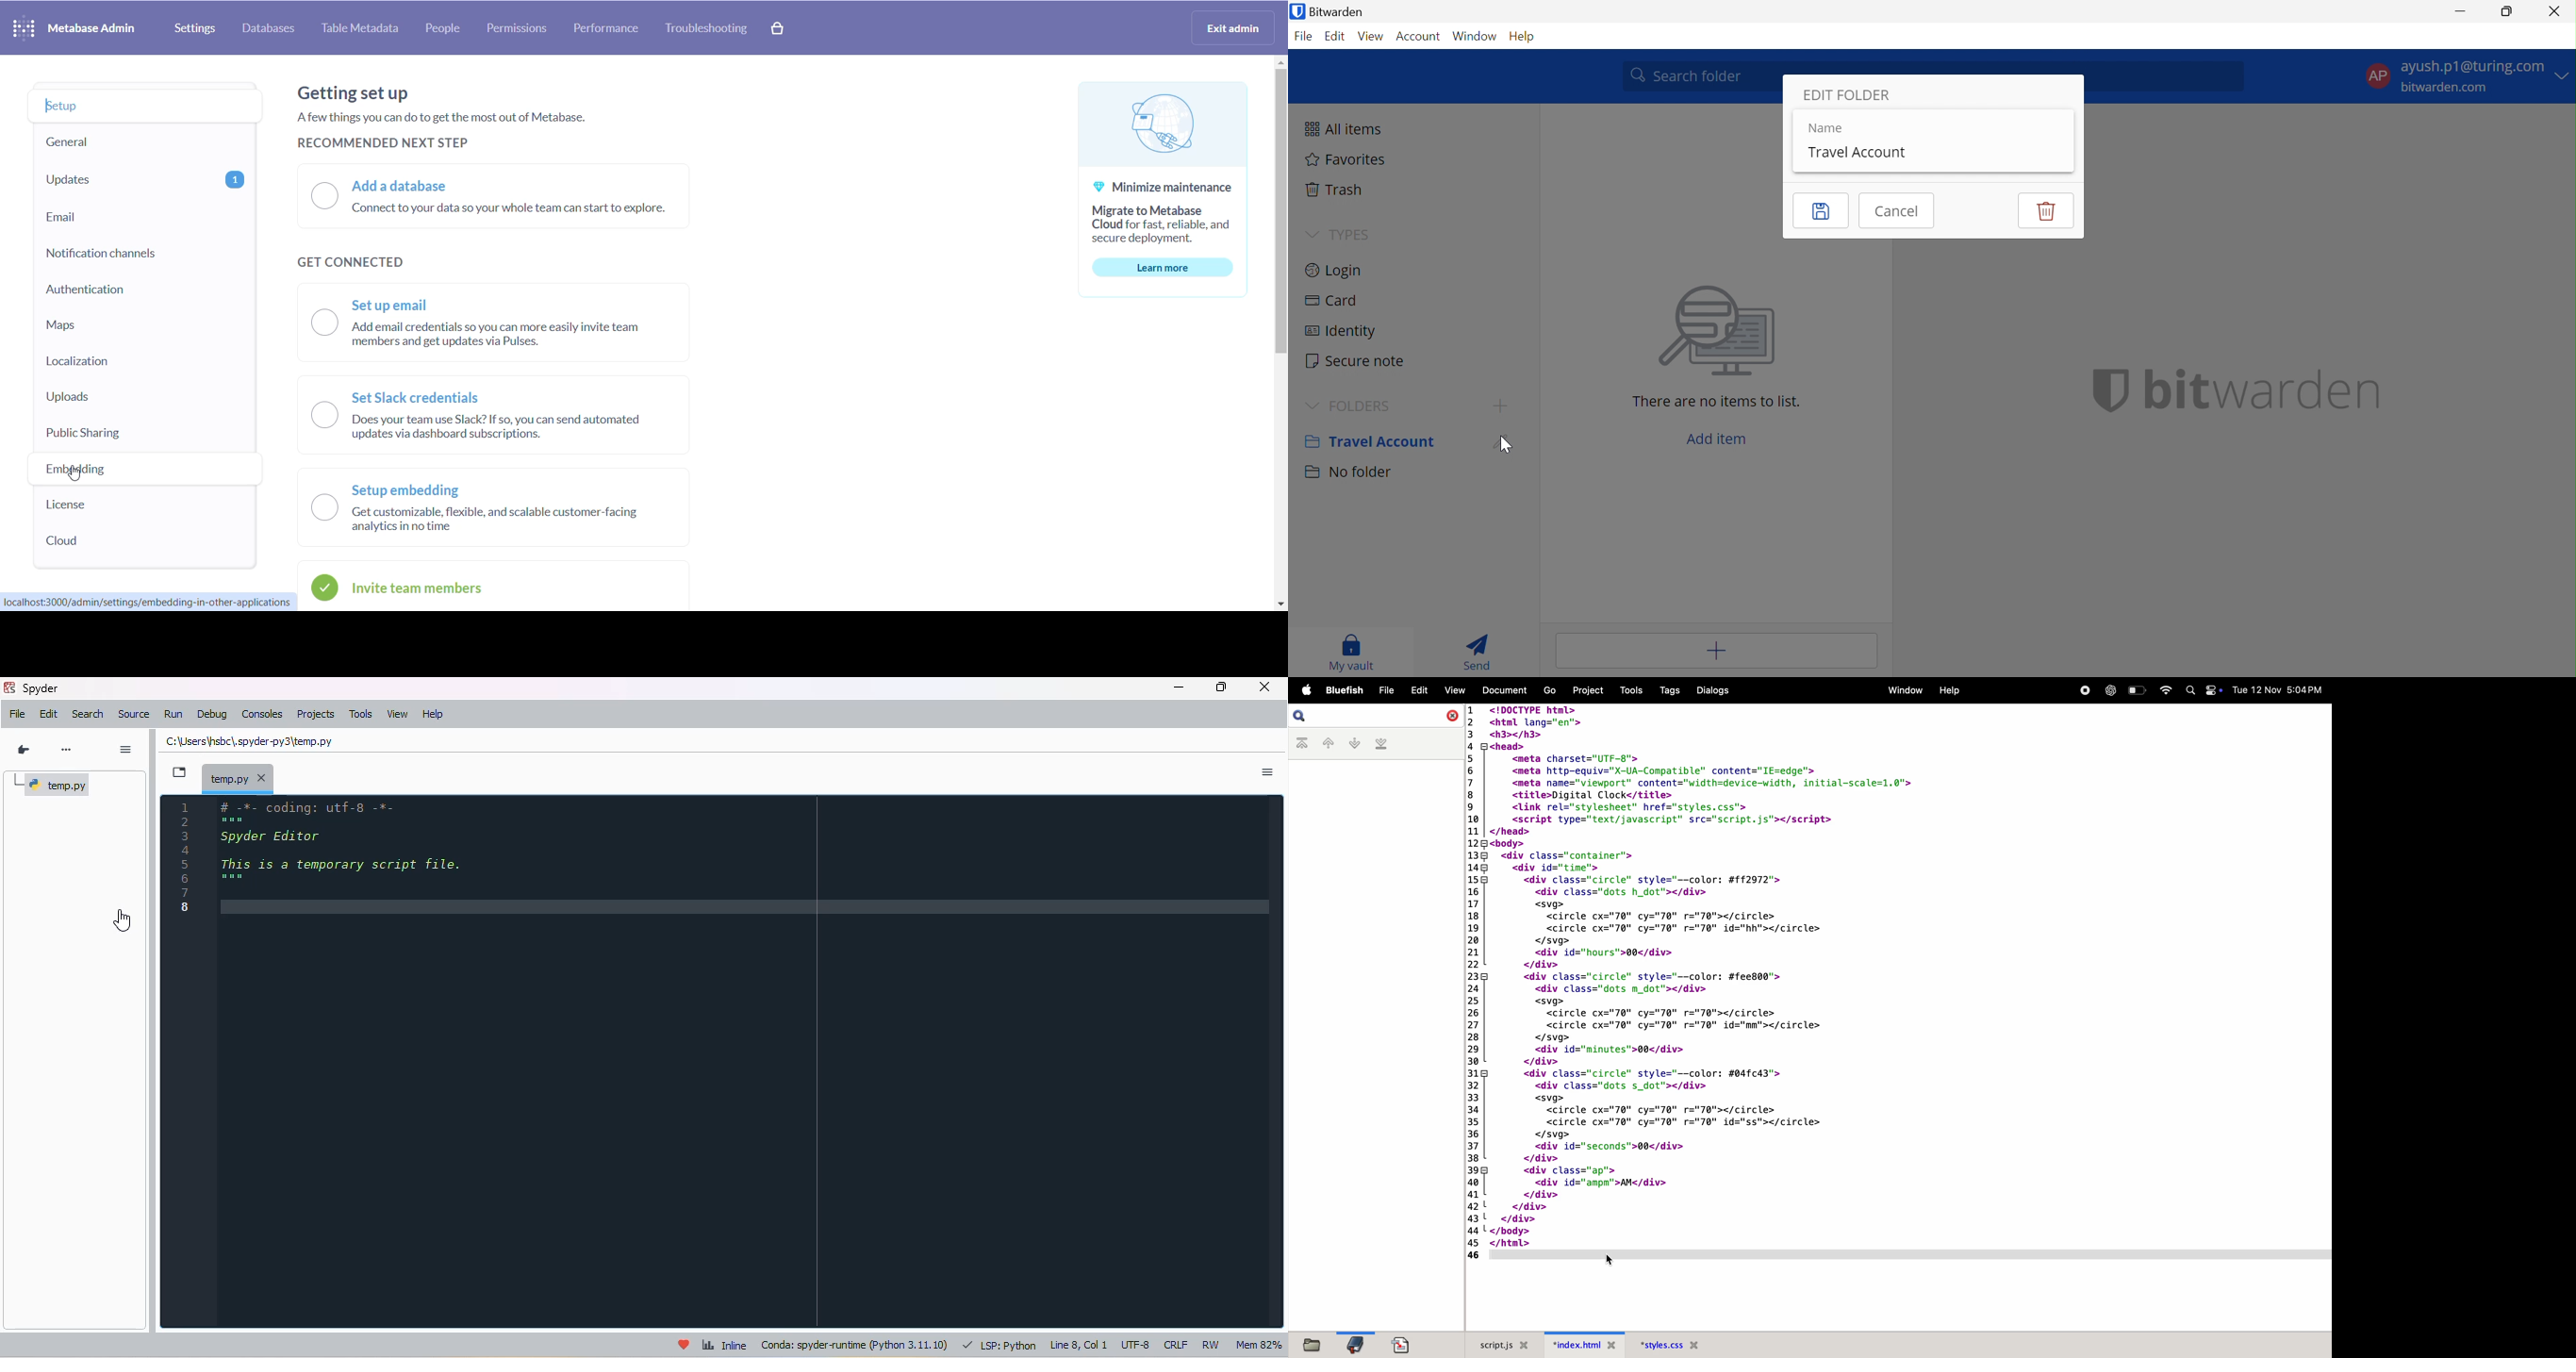 The image size is (2576, 1372). What do you see at coordinates (125, 509) in the screenshot?
I see `license` at bounding box center [125, 509].